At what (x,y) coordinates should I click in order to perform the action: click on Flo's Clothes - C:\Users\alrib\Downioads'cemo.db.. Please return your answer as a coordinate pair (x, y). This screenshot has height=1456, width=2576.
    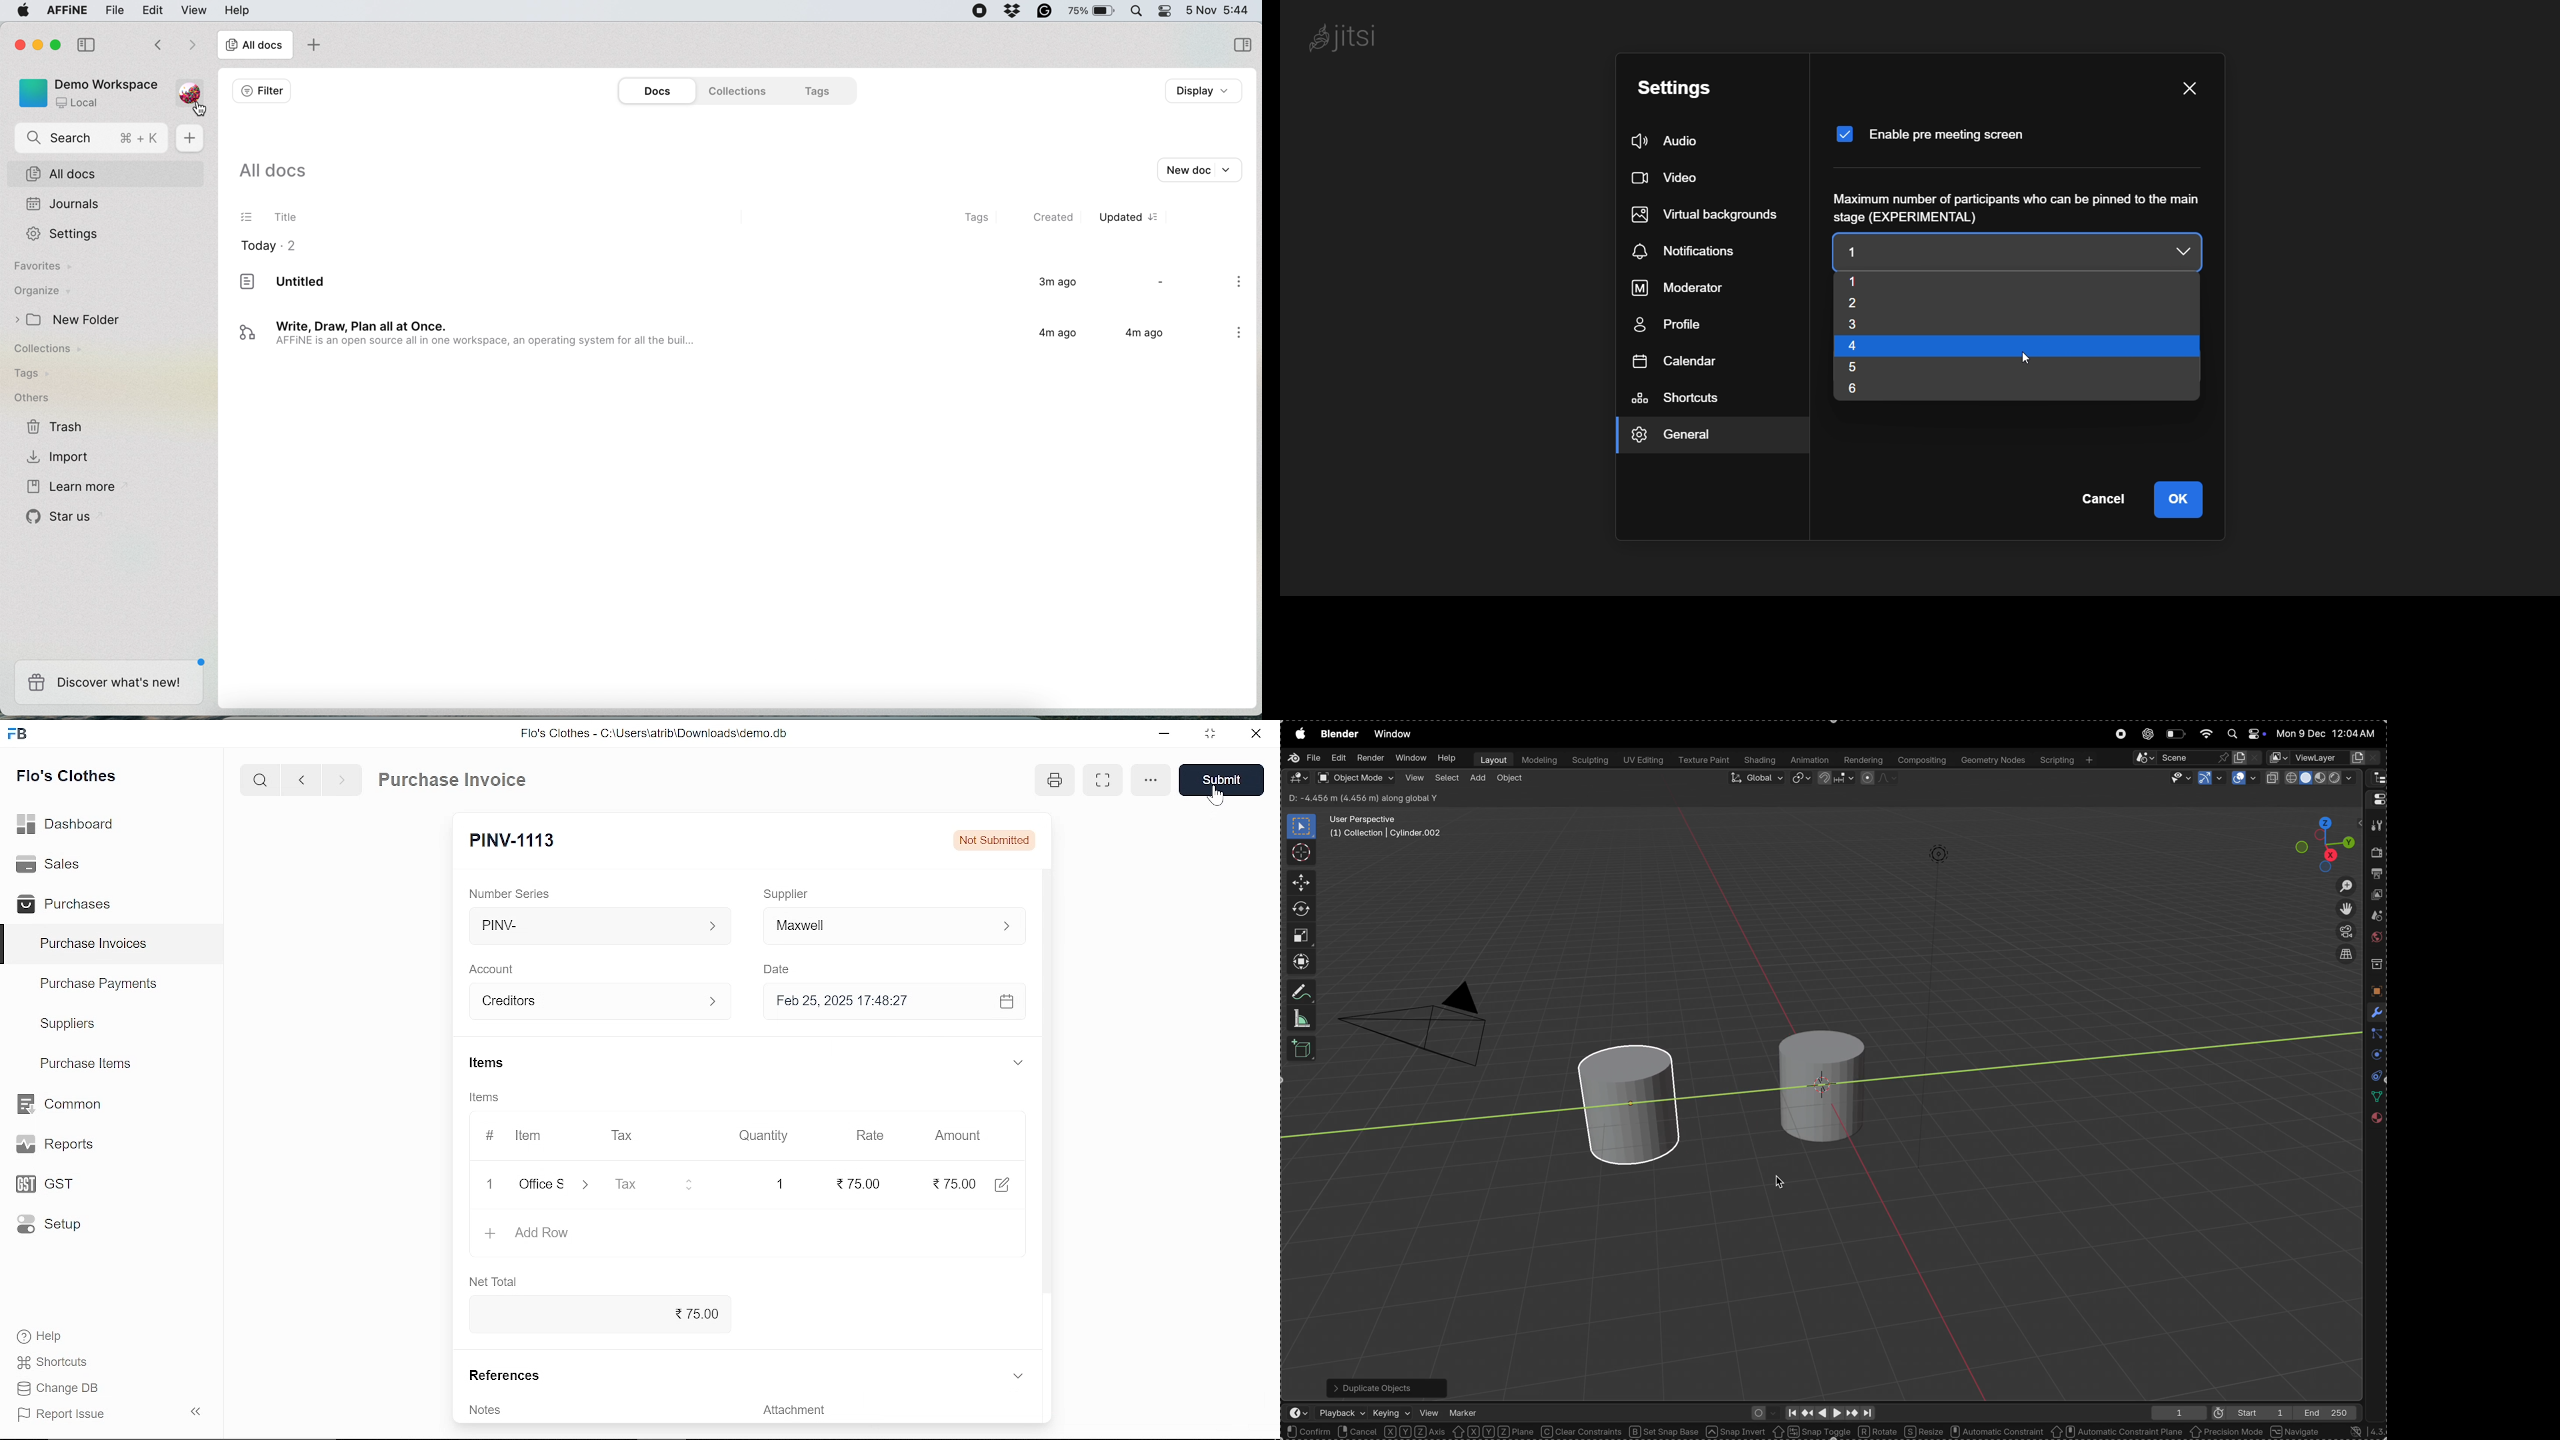
    Looking at the image, I should click on (653, 737).